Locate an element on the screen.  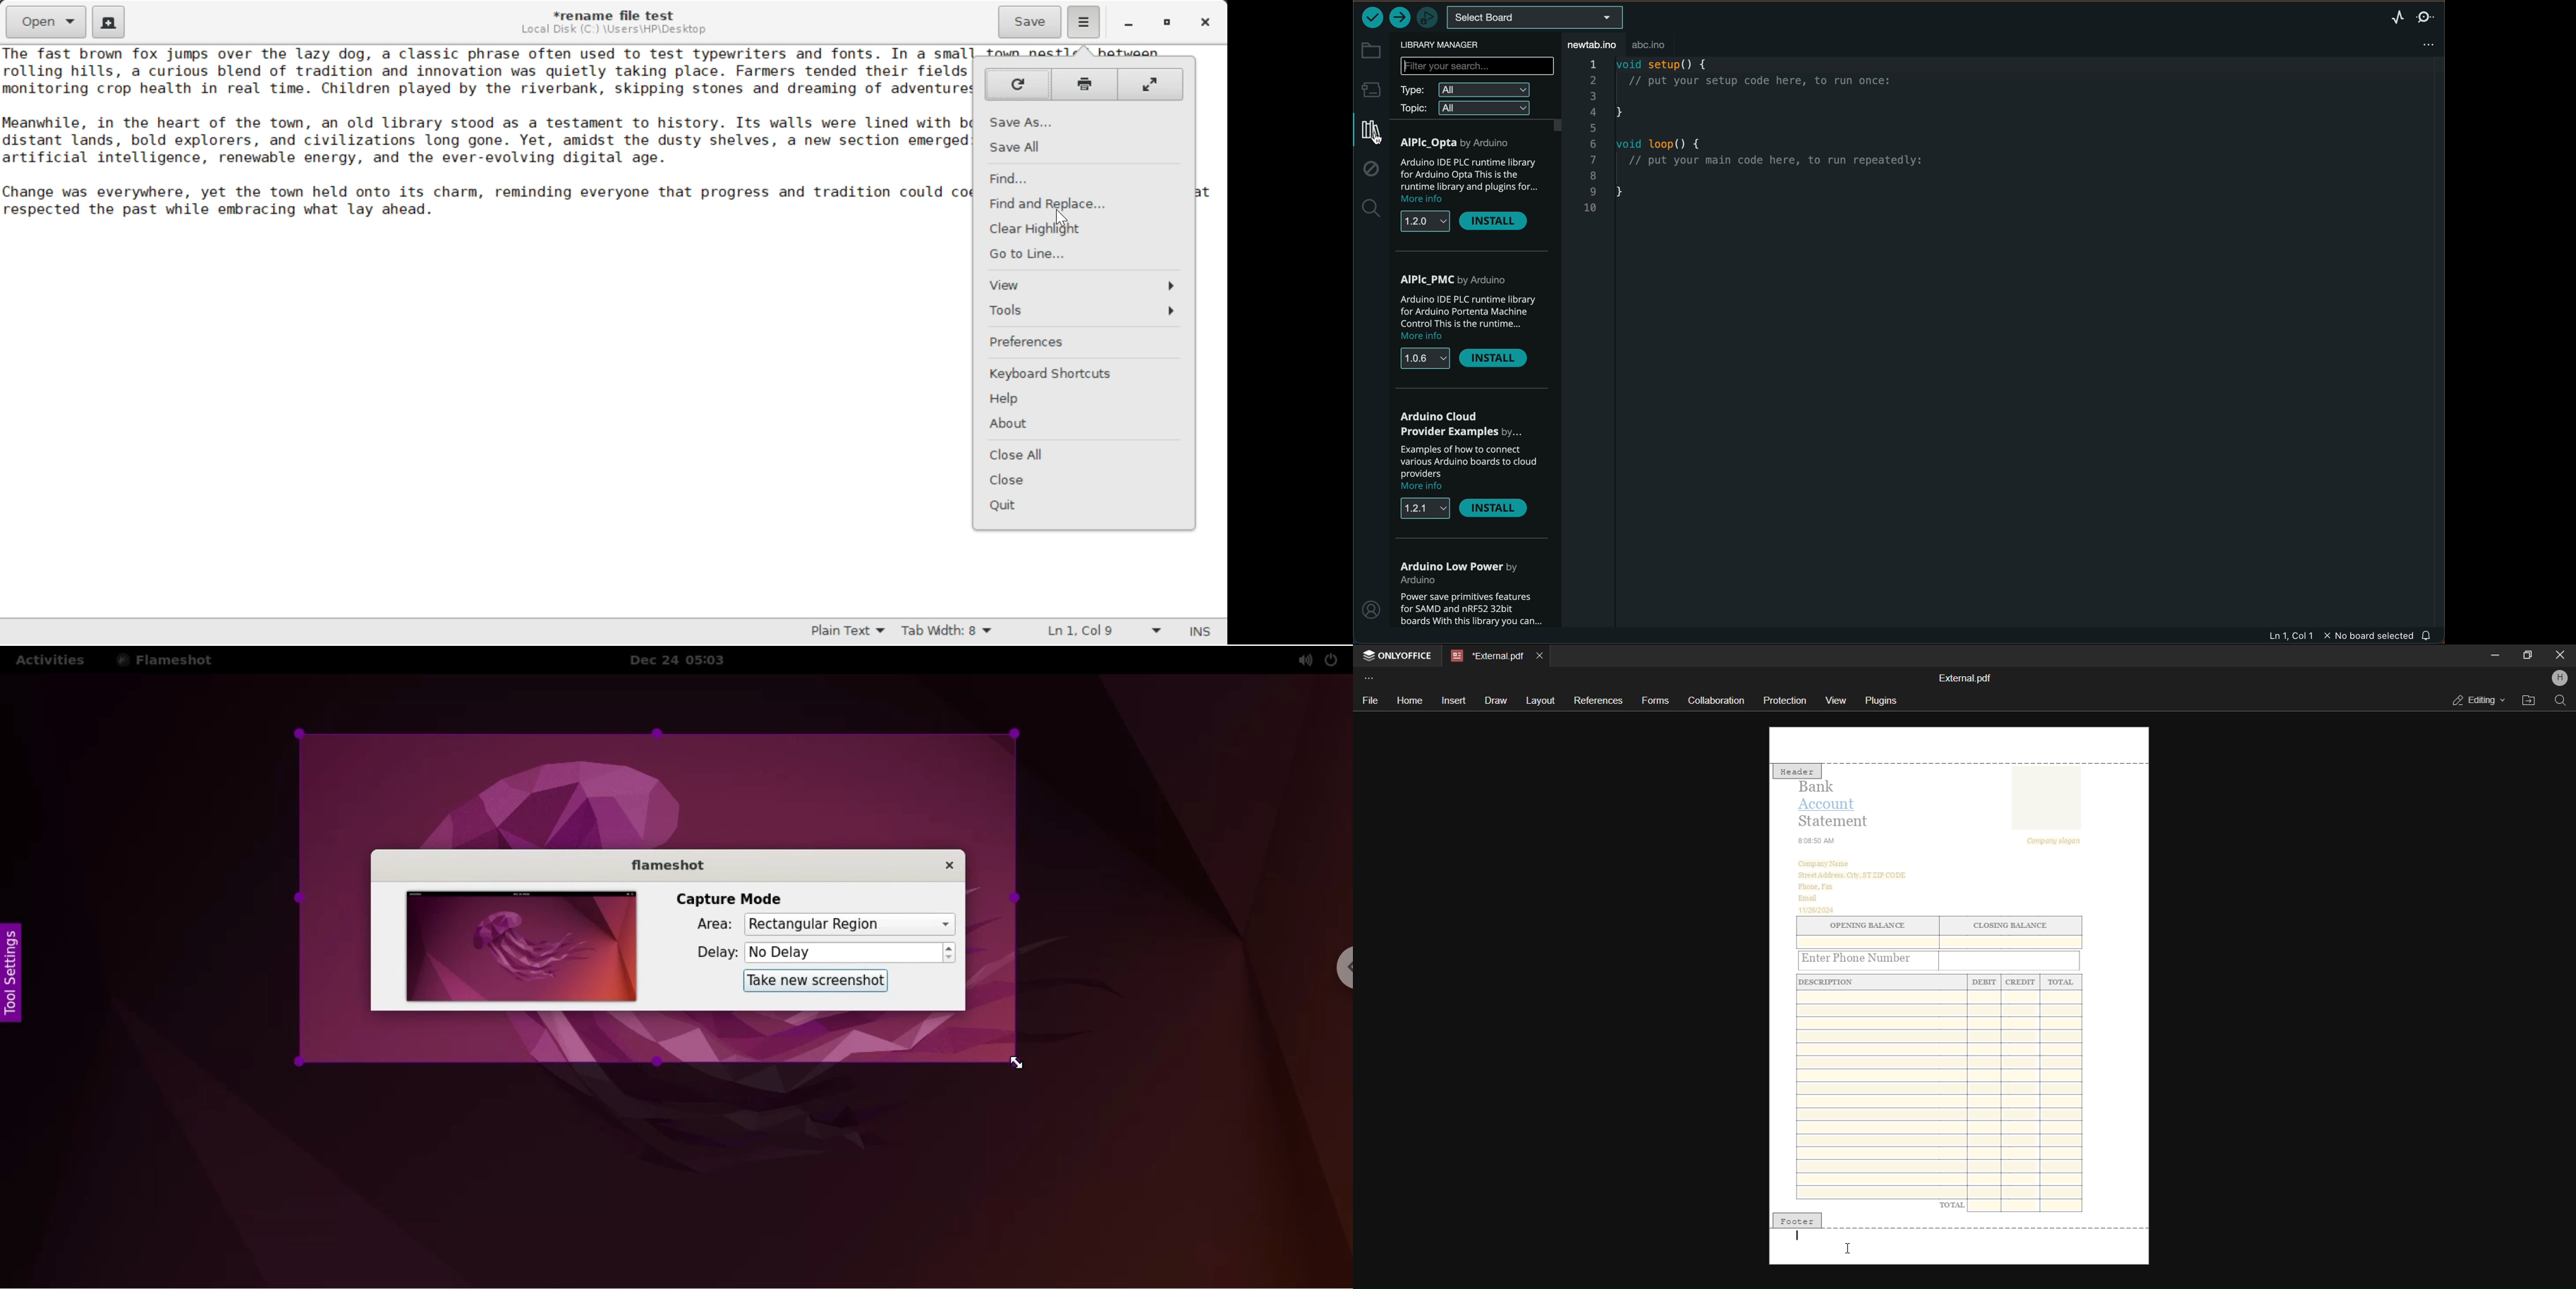
plugins is located at coordinates (1882, 701).